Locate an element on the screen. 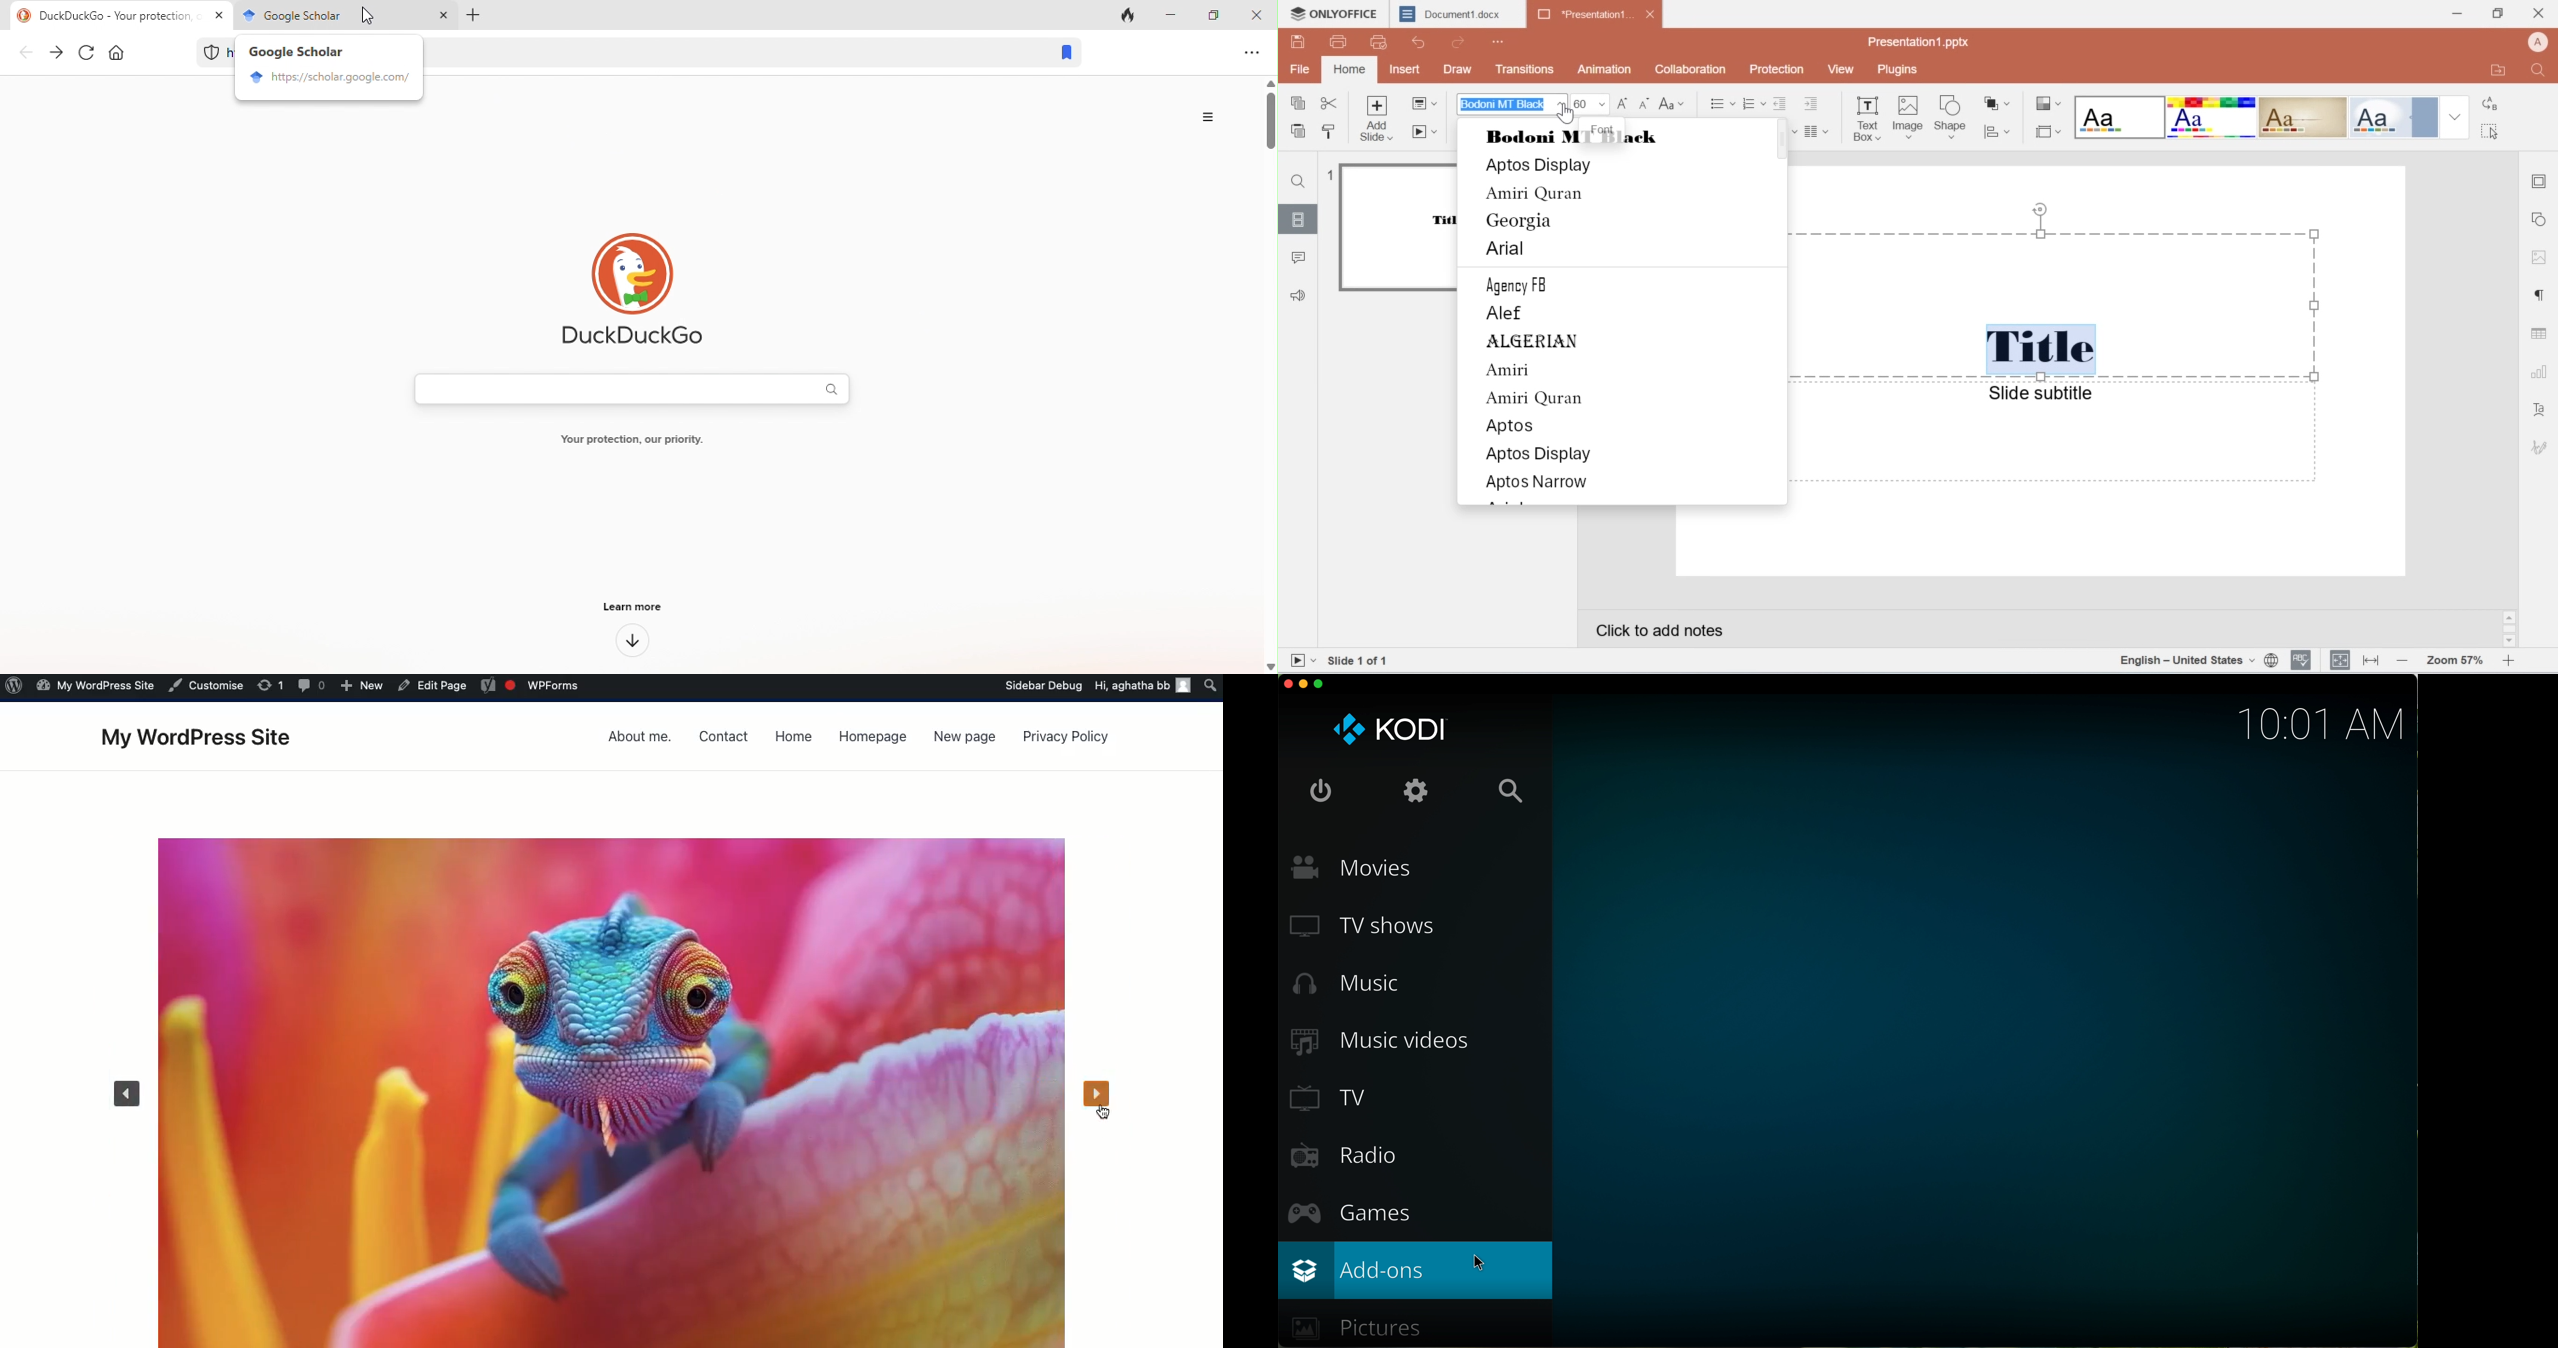 Image resolution: width=2576 pixels, height=1372 pixels. comments is located at coordinates (1300, 258).